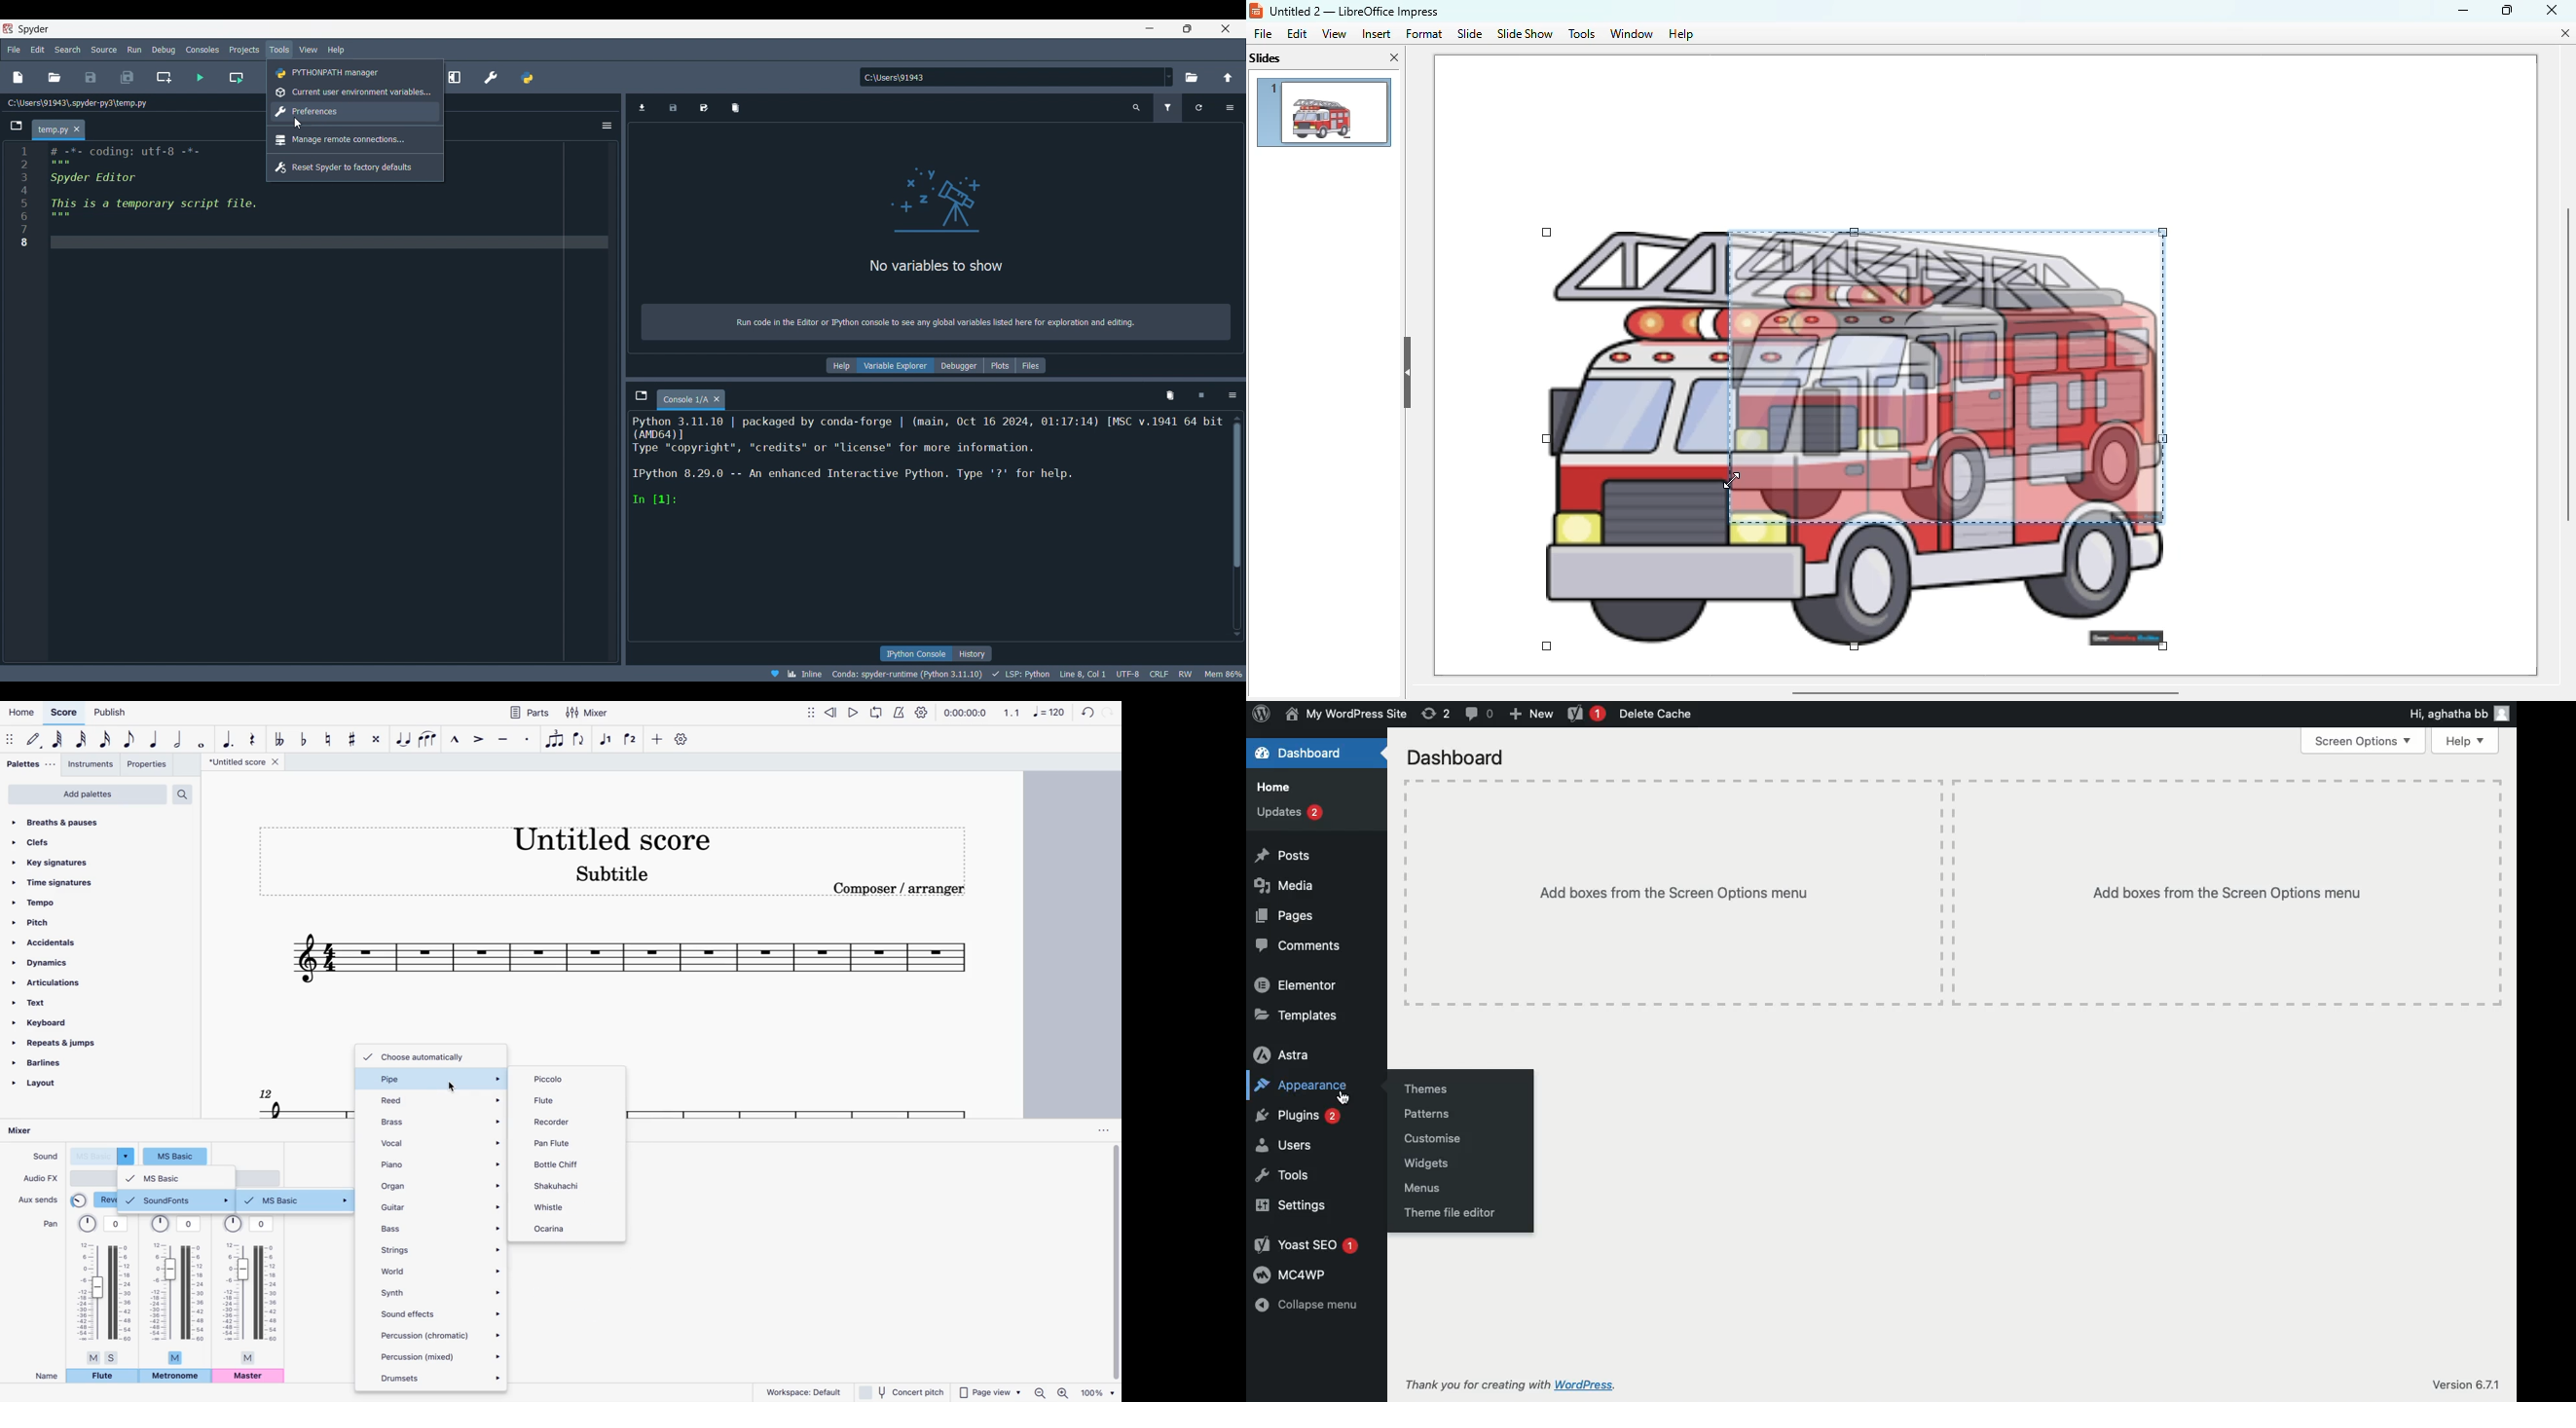 This screenshot has height=1428, width=2576. What do you see at coordinates (356, 112) in the screenshot?
I see `Preferences, highlighted by cursor` at bounding box center [356, 112].